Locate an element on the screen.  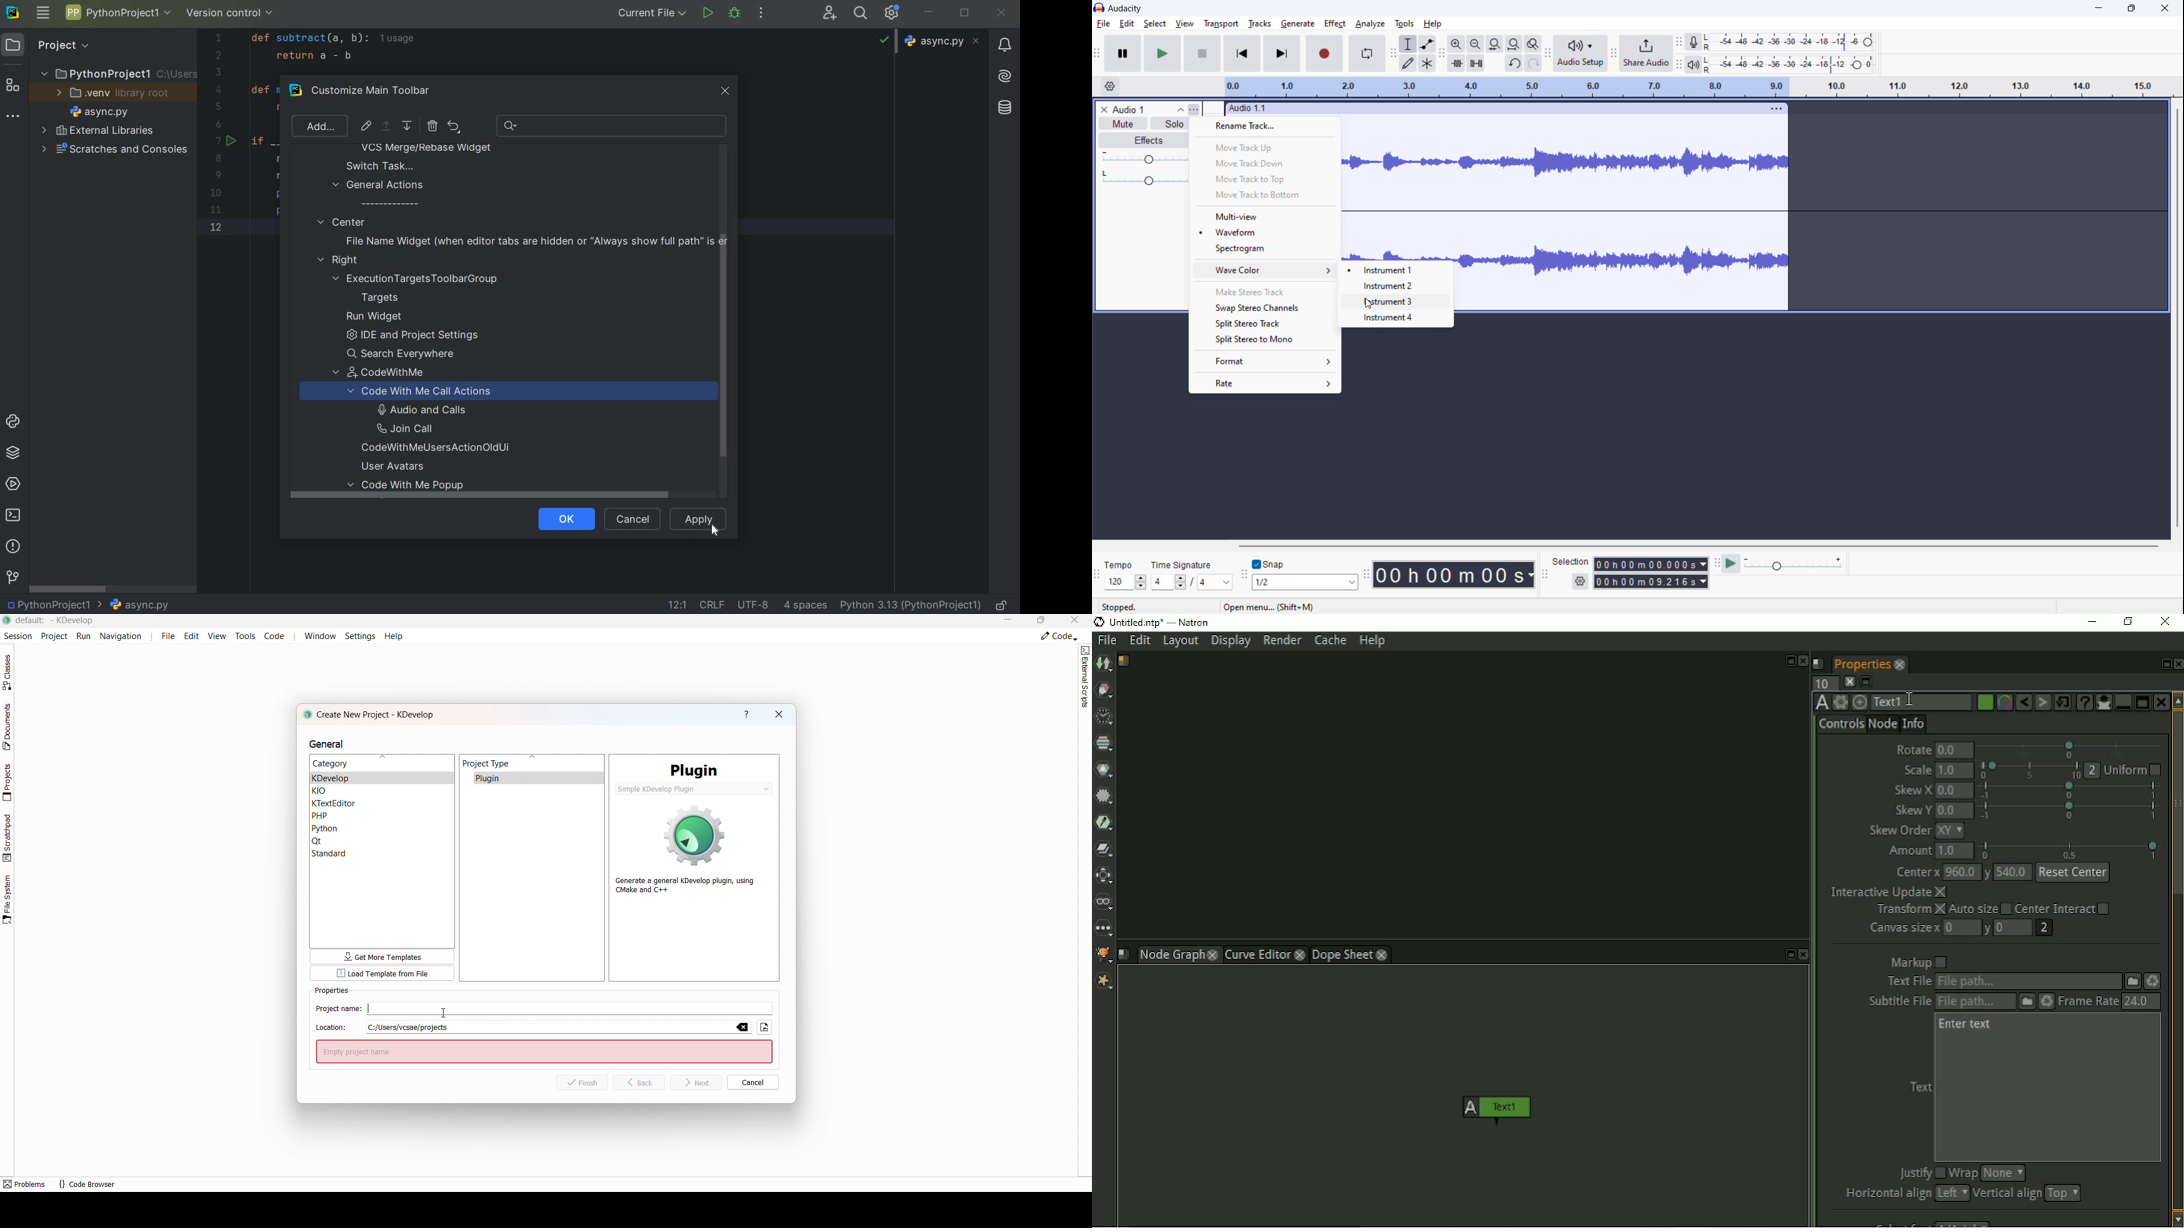
Dope Sheet is located at coordinates (1342, 954).